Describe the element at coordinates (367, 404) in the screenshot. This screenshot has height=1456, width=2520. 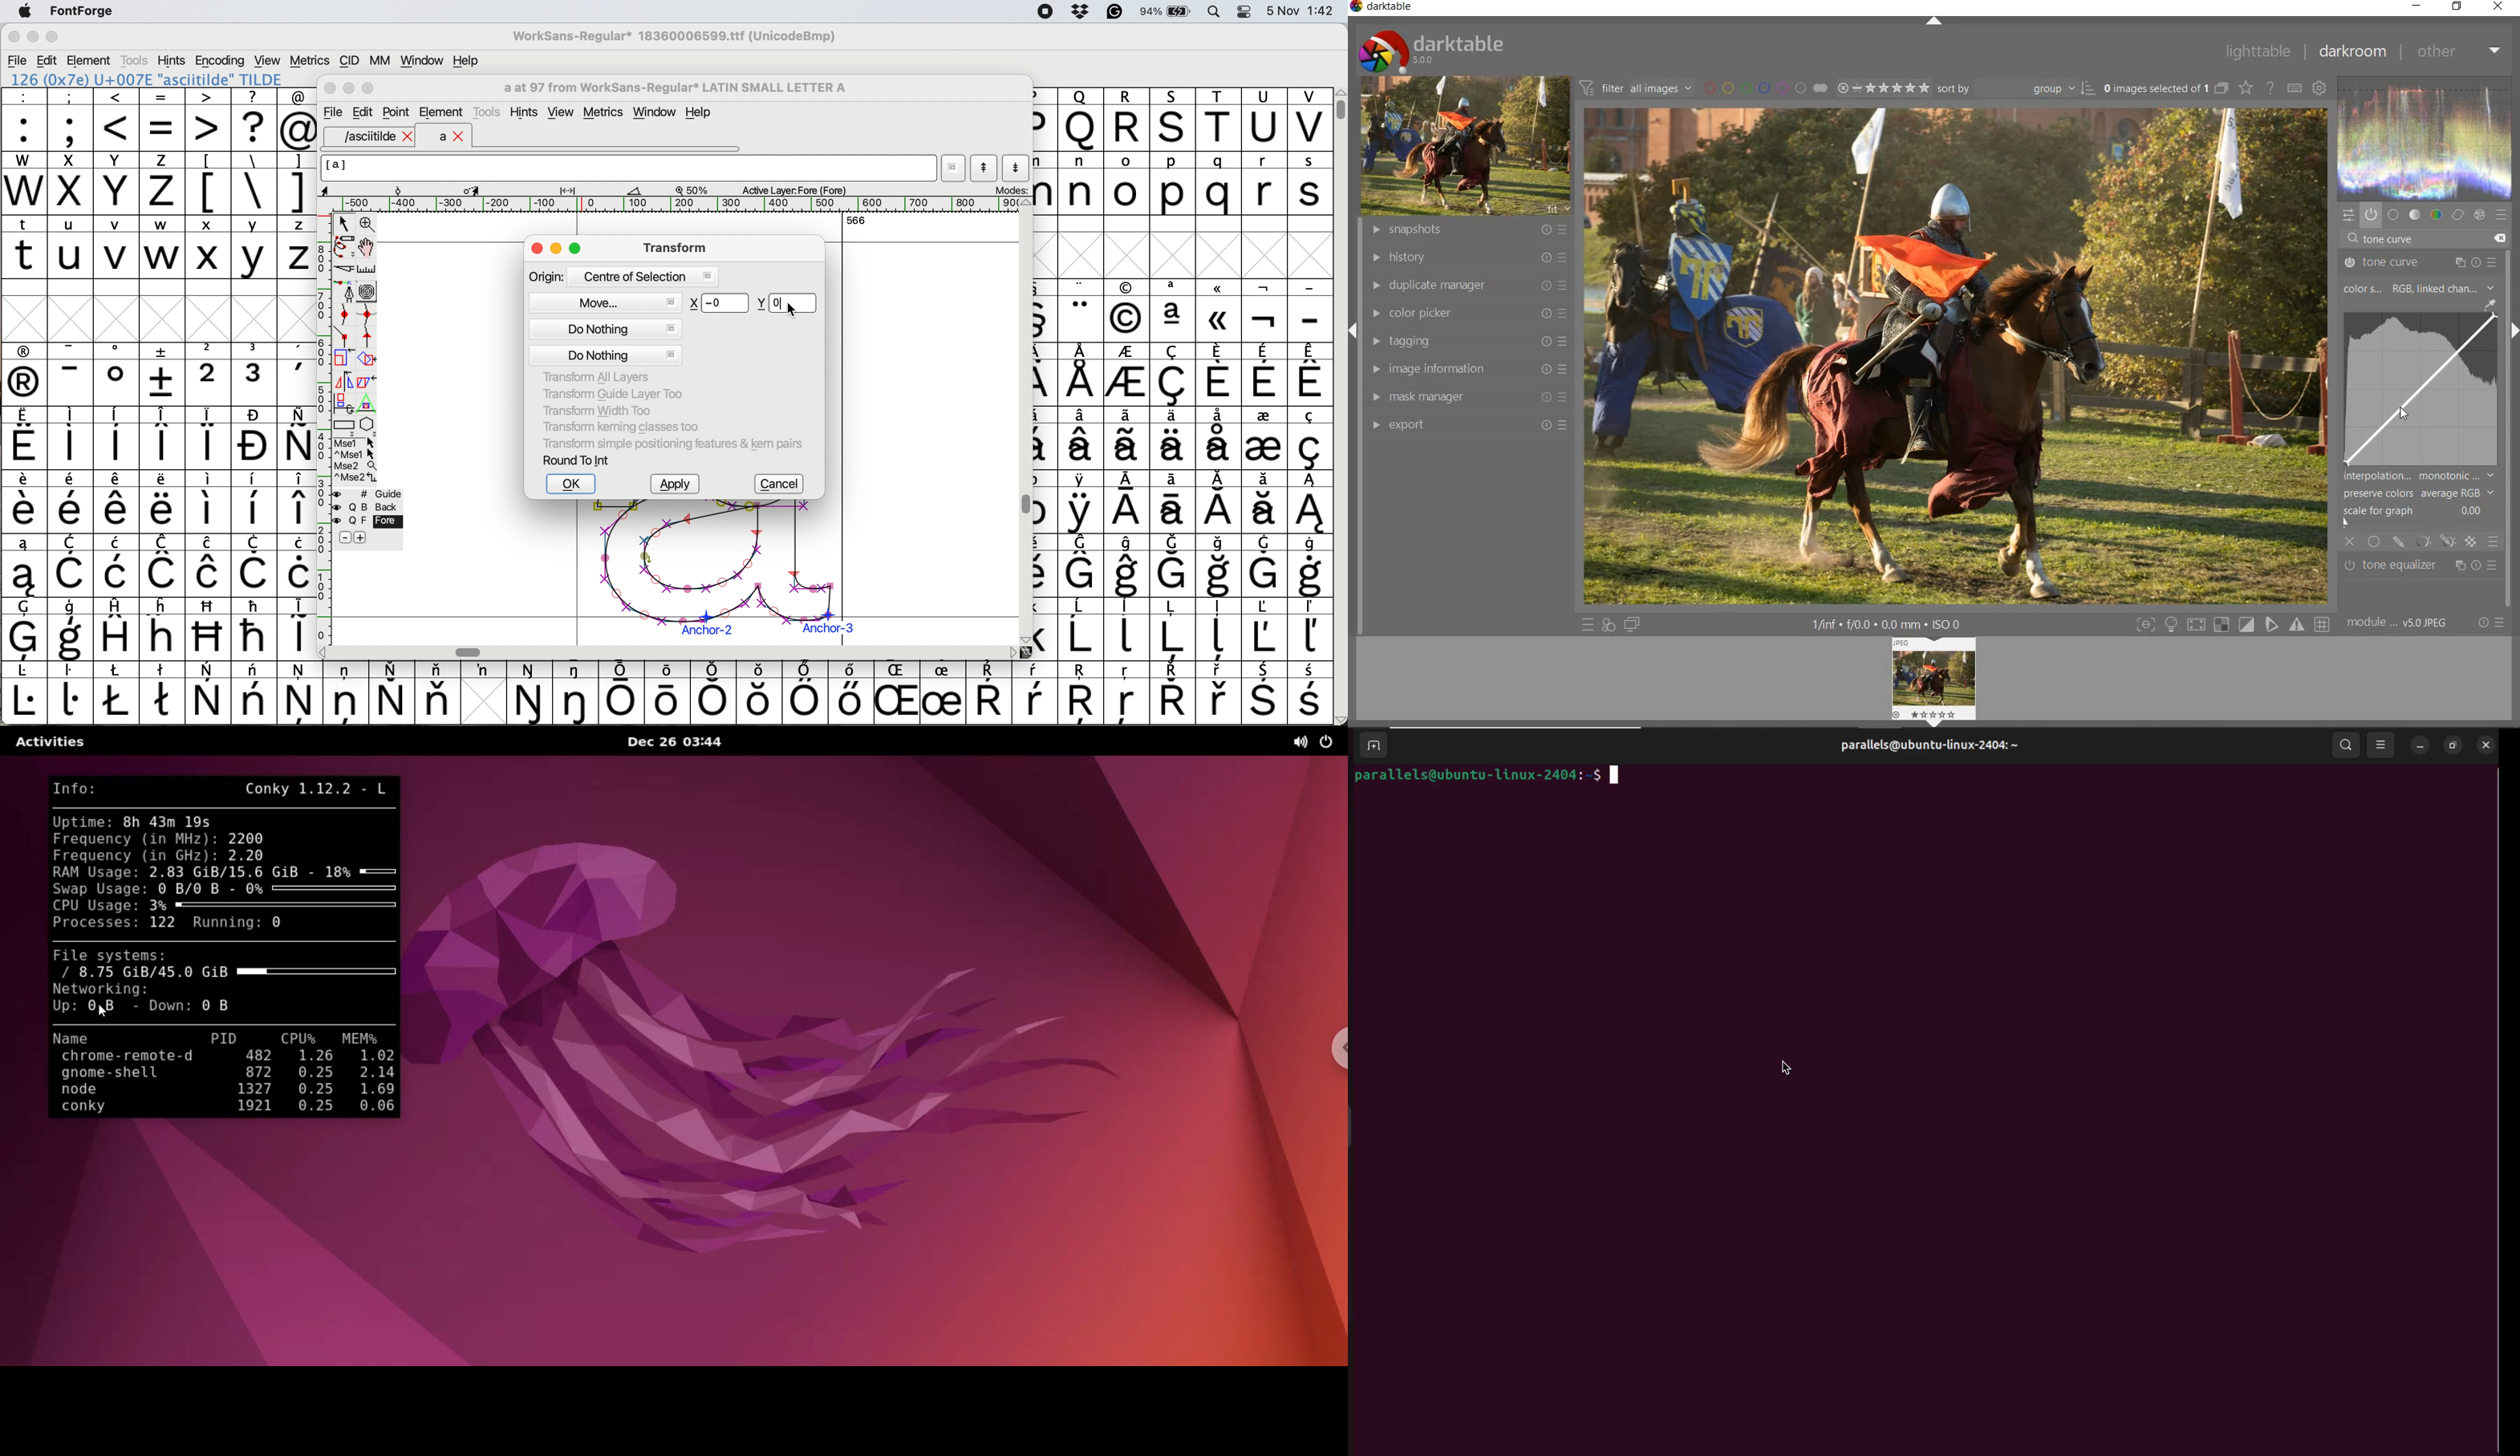
I see `perform a perspective transformation on selection` at that location.